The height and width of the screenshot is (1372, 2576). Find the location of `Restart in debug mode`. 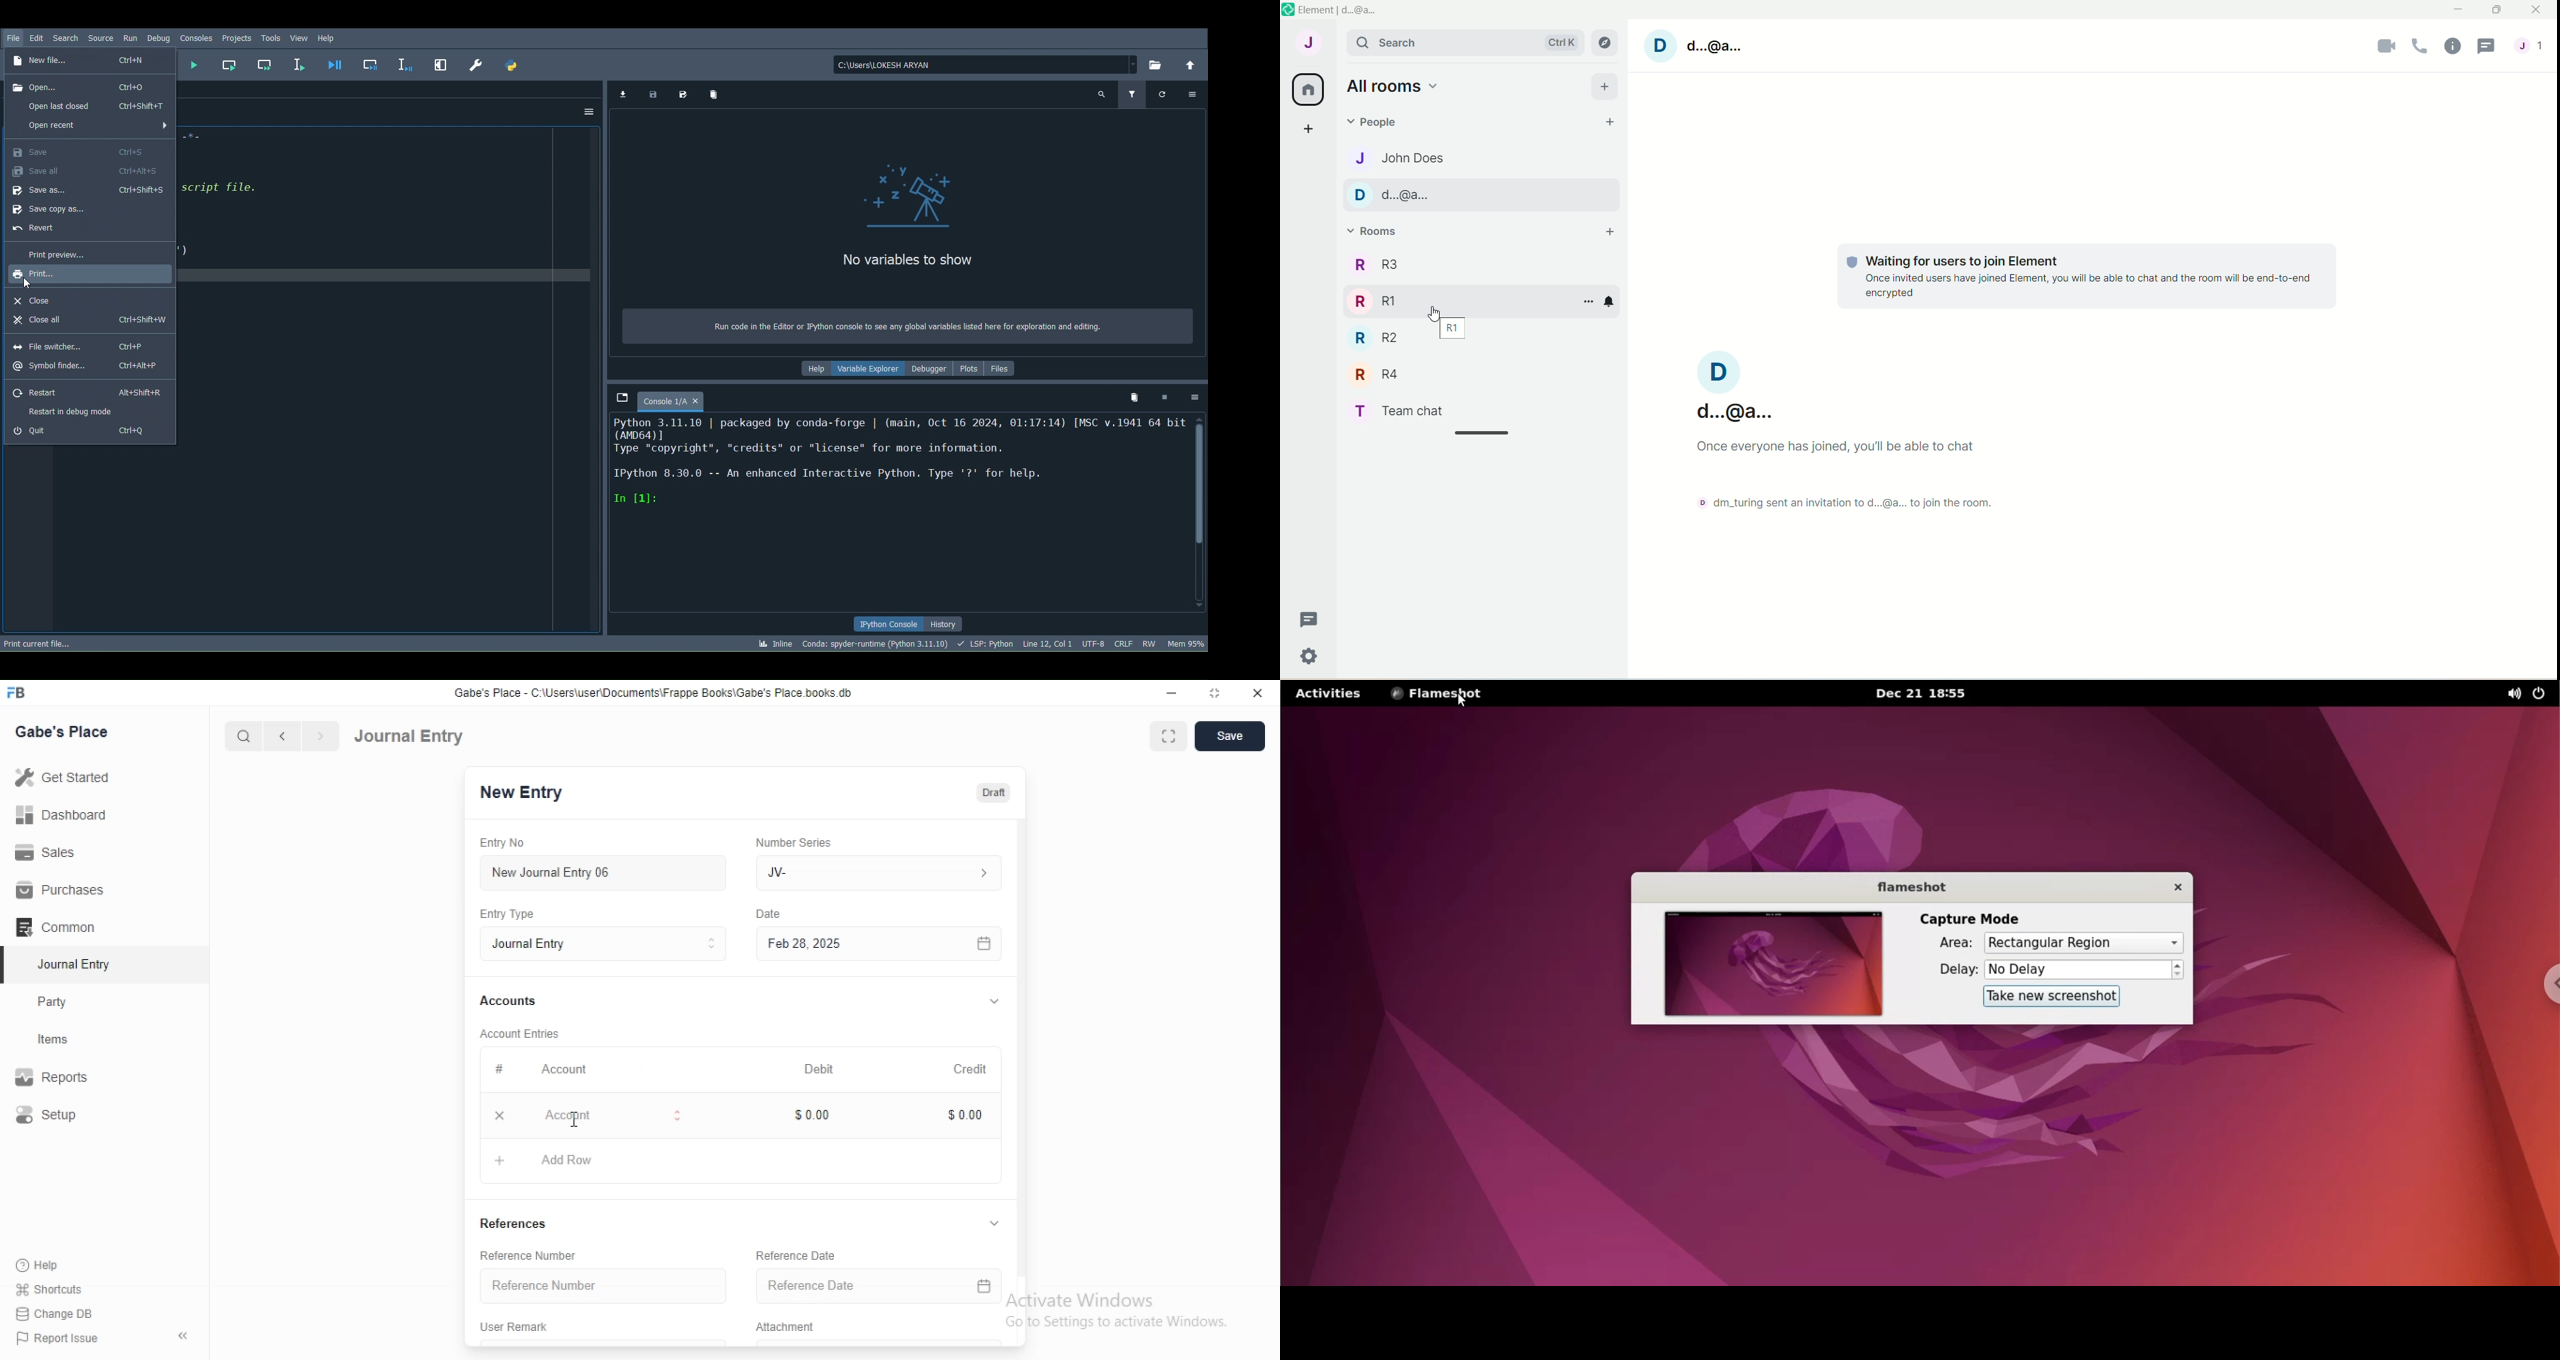

Restart in debug mode is located at coordinates (72, 411).